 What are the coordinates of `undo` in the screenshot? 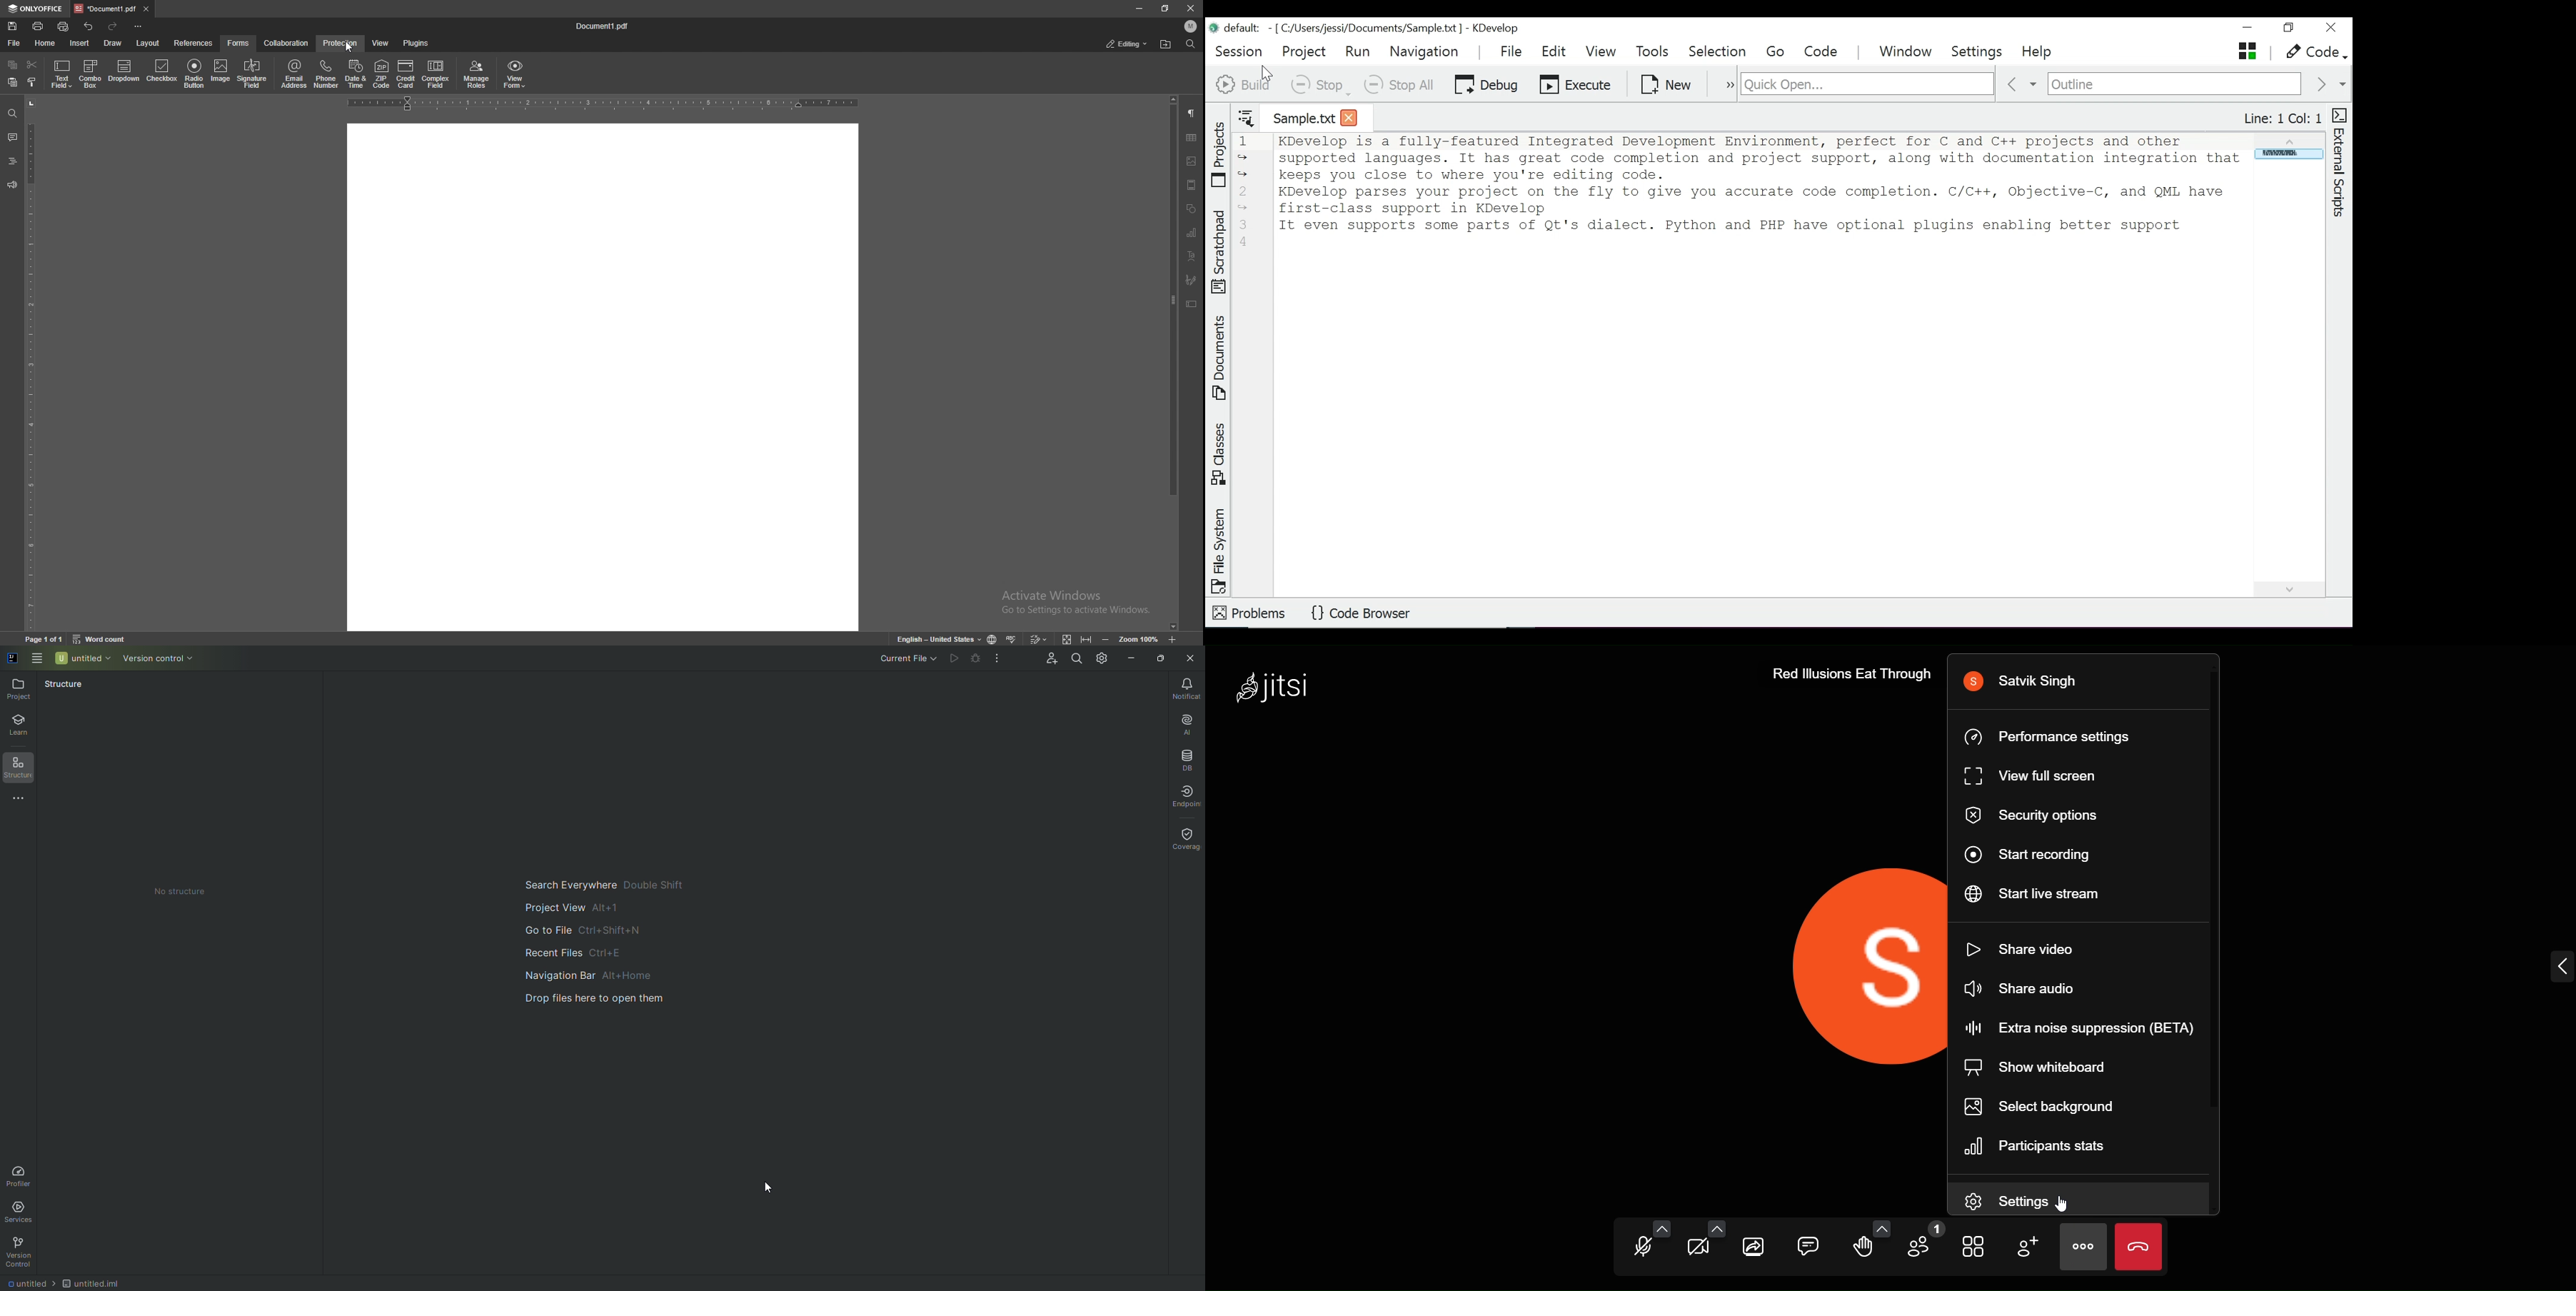 It's located at (90, 26).